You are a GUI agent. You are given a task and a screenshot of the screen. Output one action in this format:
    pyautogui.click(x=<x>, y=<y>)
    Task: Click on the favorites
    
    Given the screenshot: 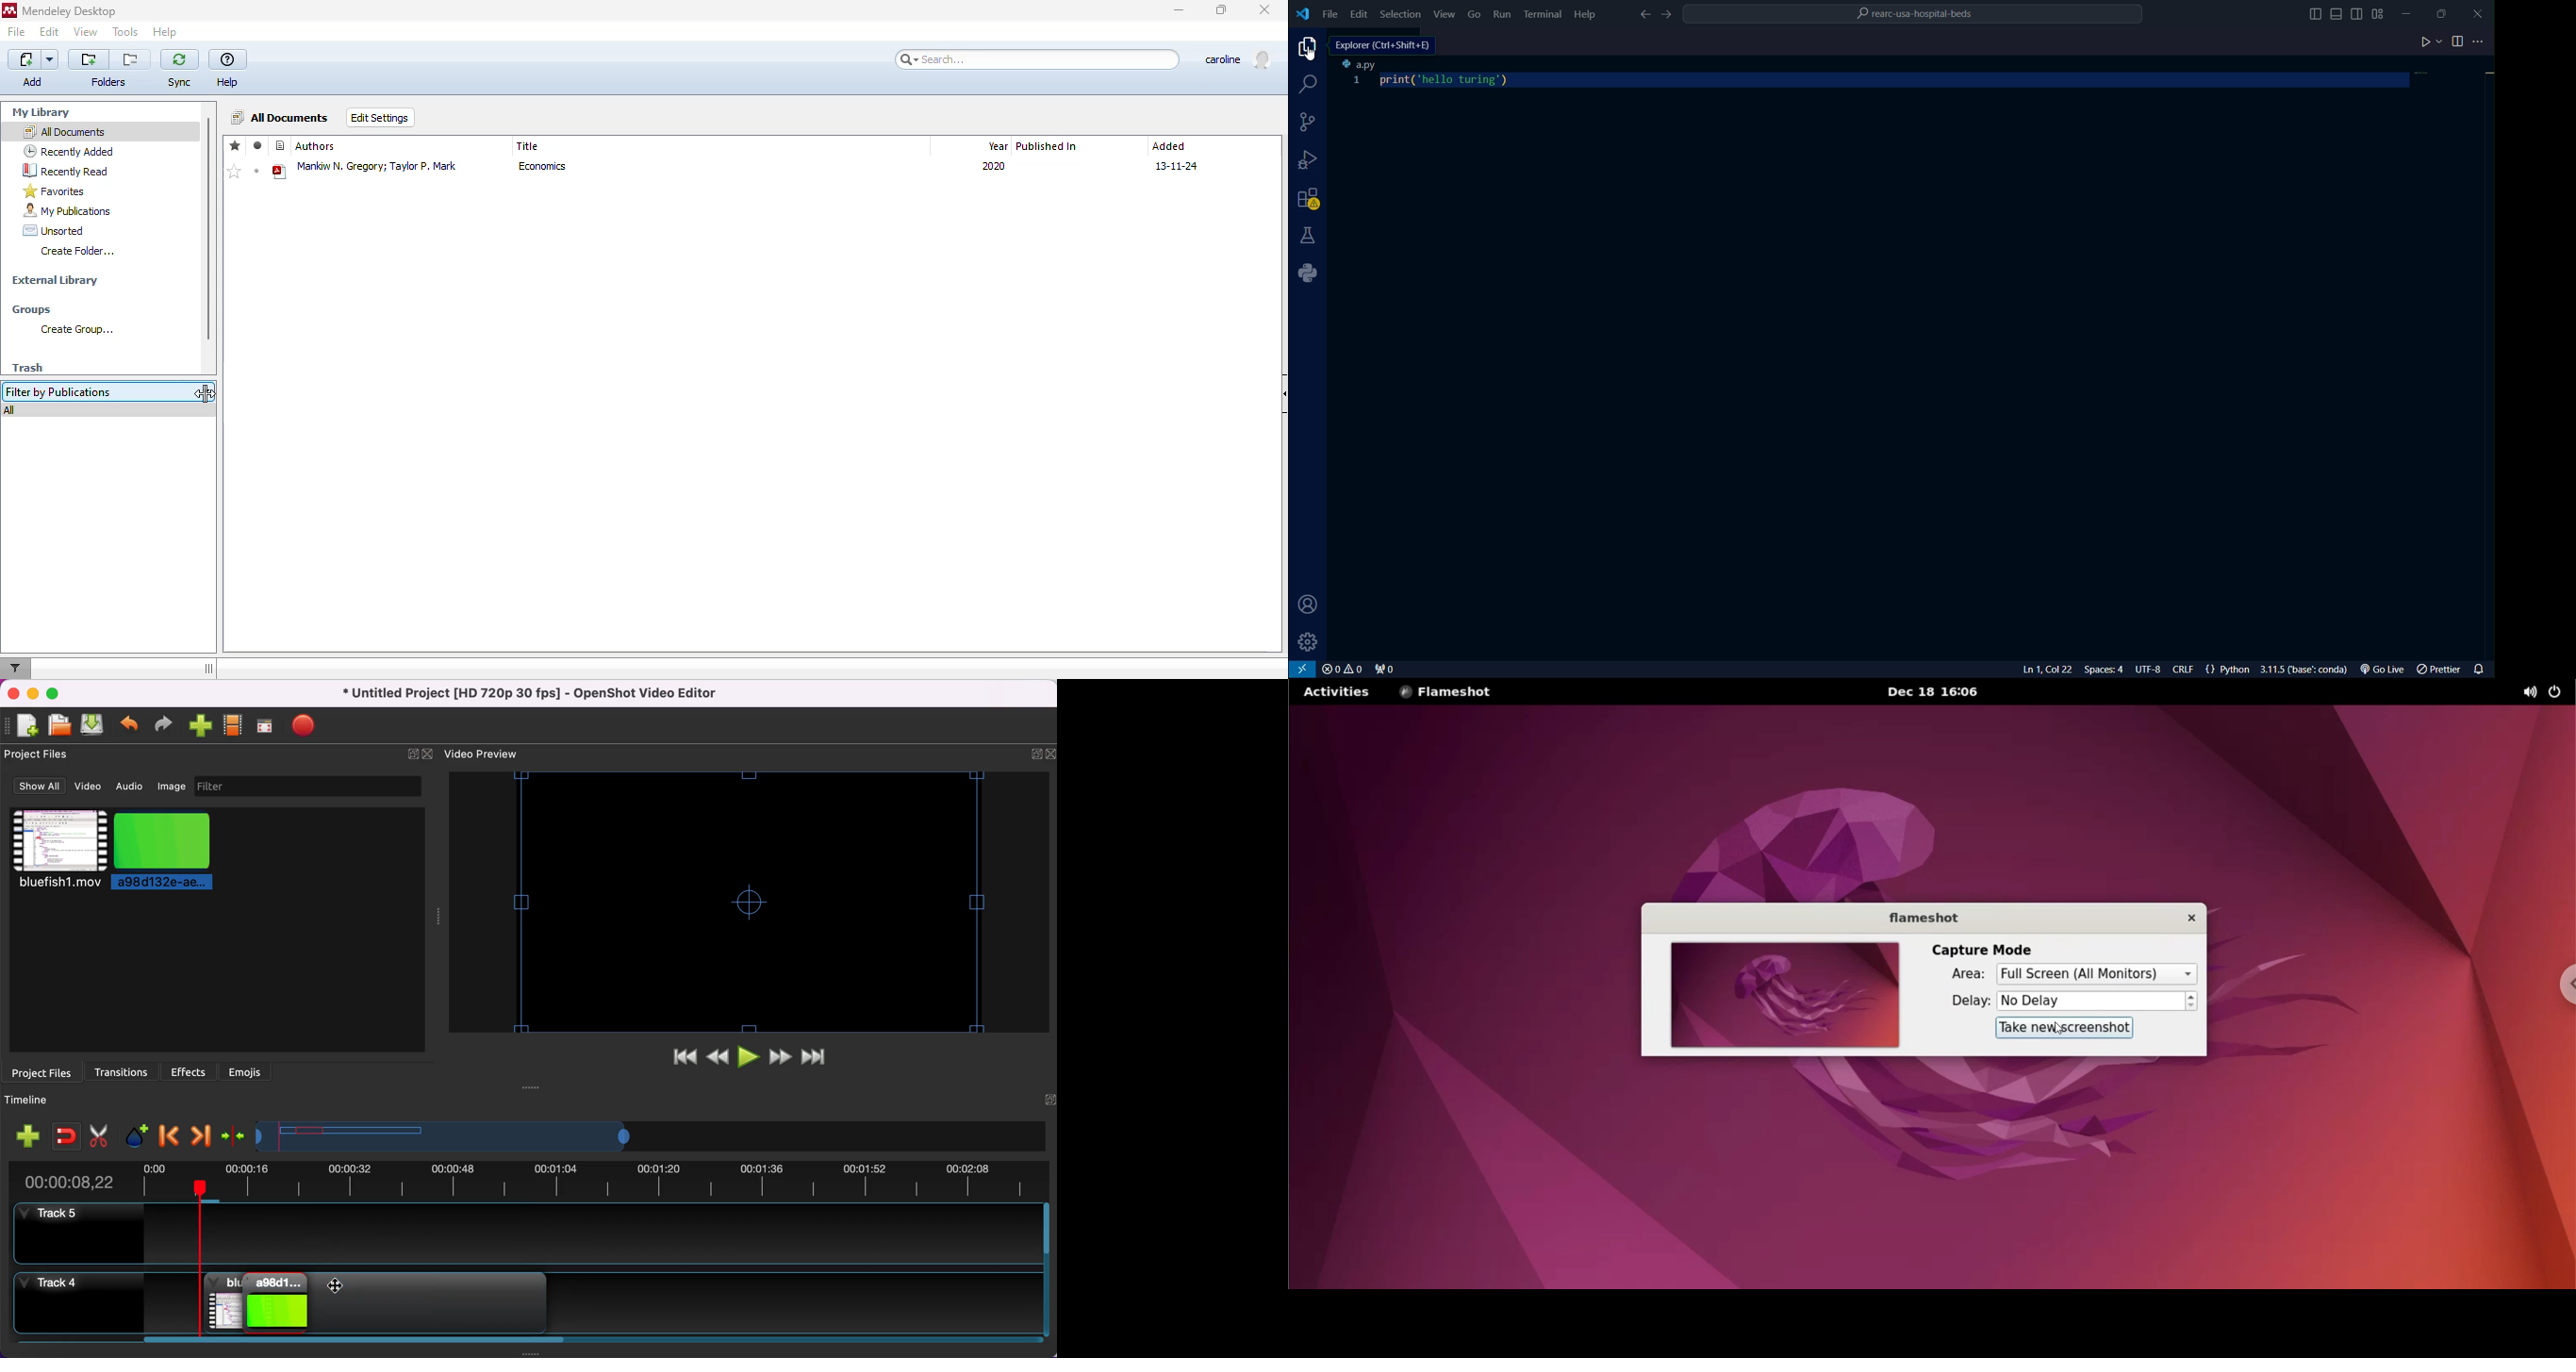 What is the action you would take?
    pyautogui.click(x=236, y=145)
    